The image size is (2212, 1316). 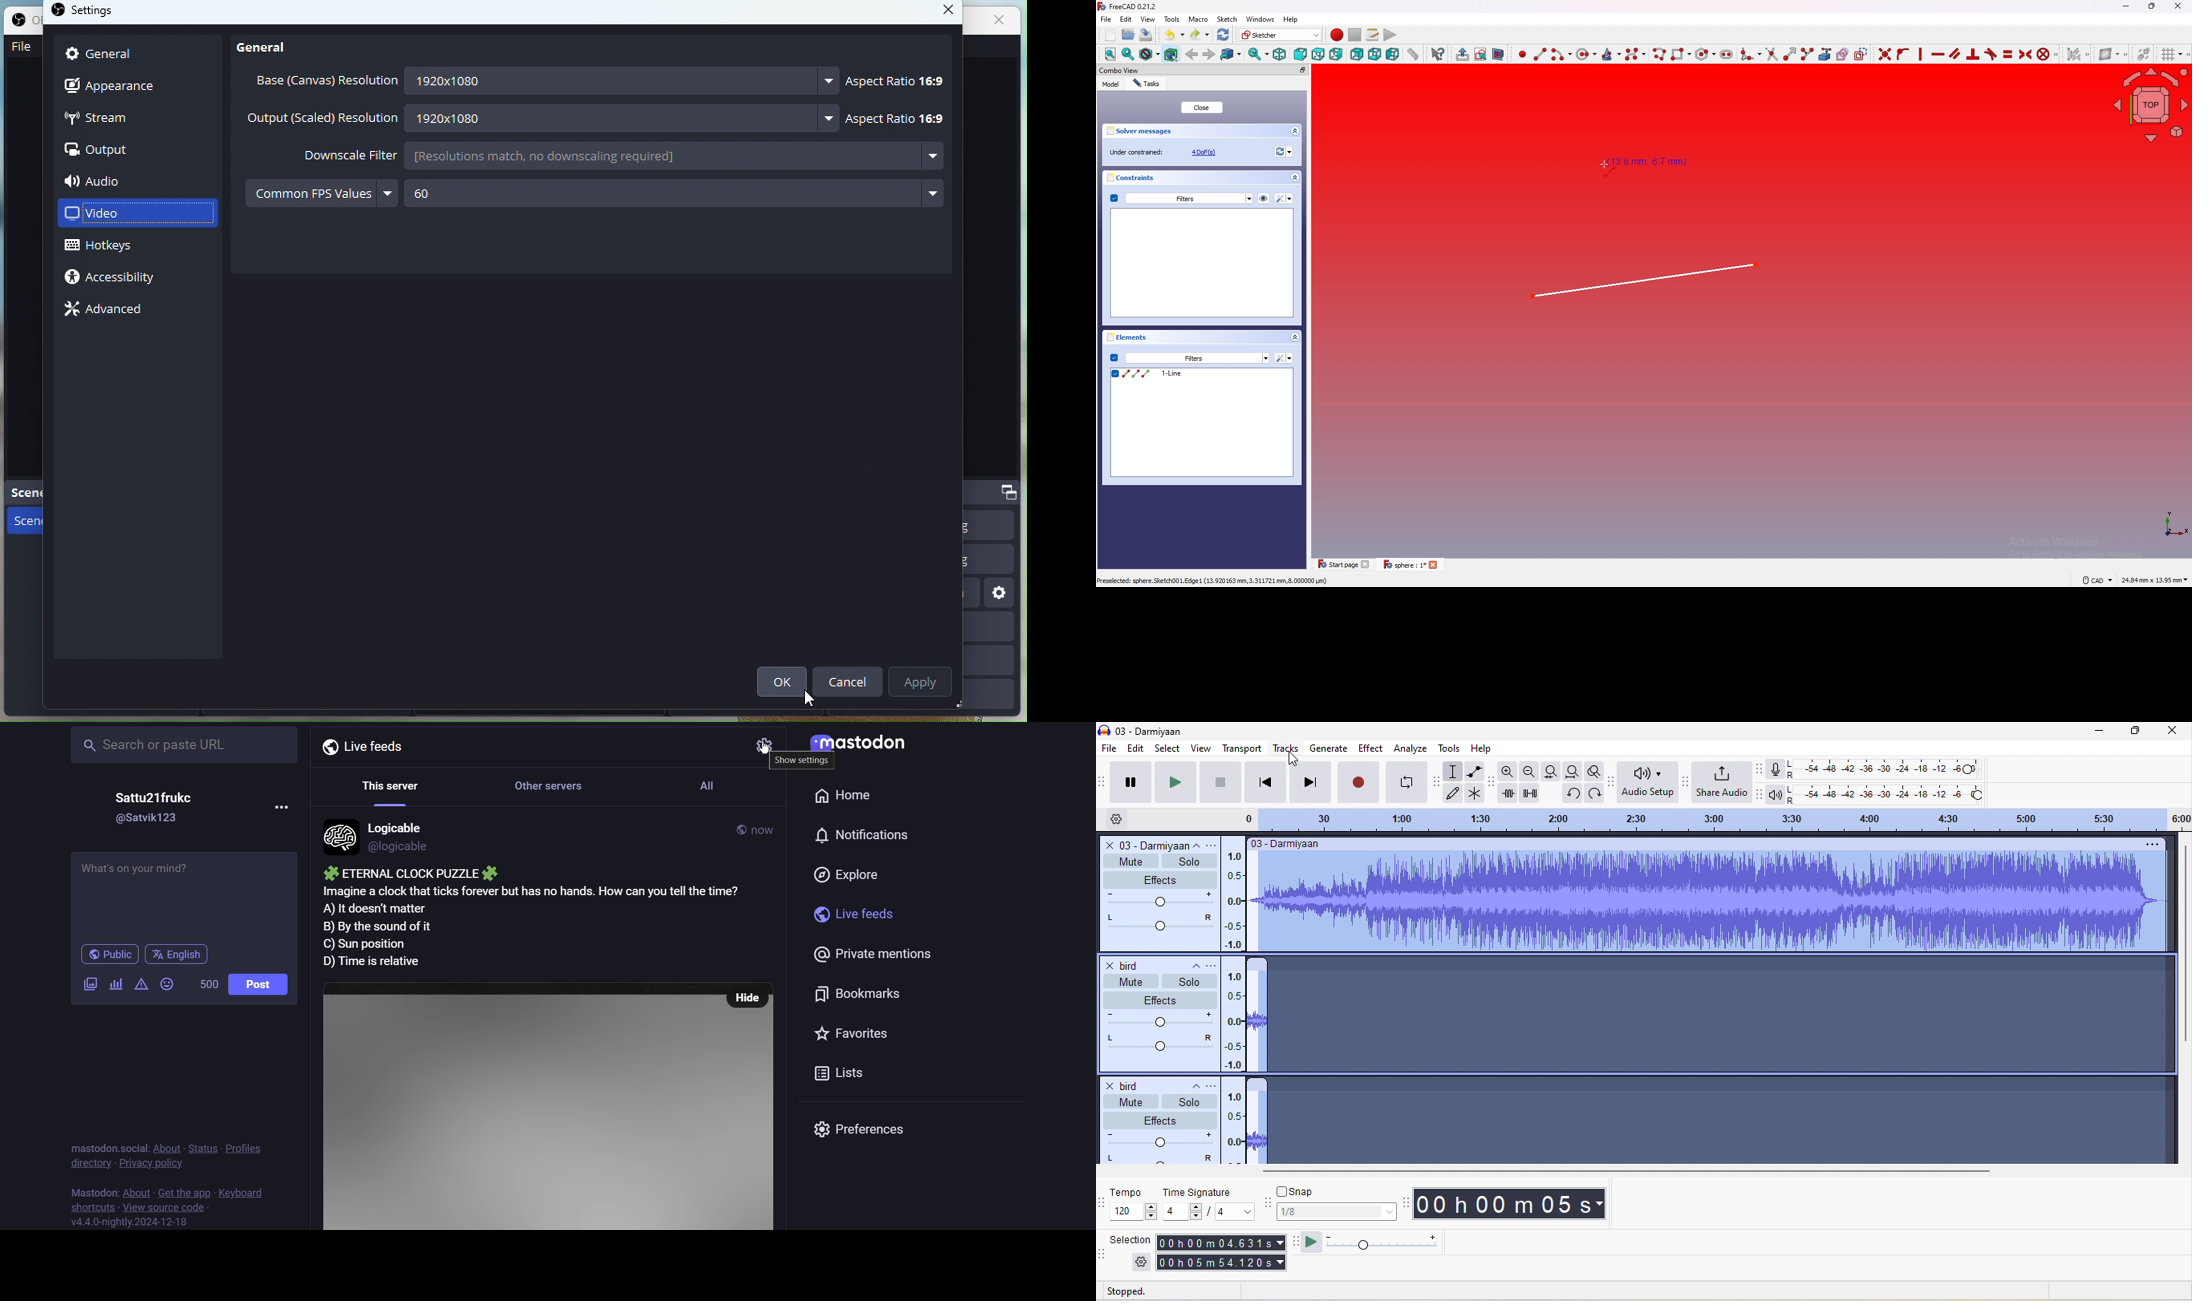 What do you see at coordinates (1705, 819) in the screenshot?
I see `click and drag to define a looping region` at bounding box center [1705, 819].